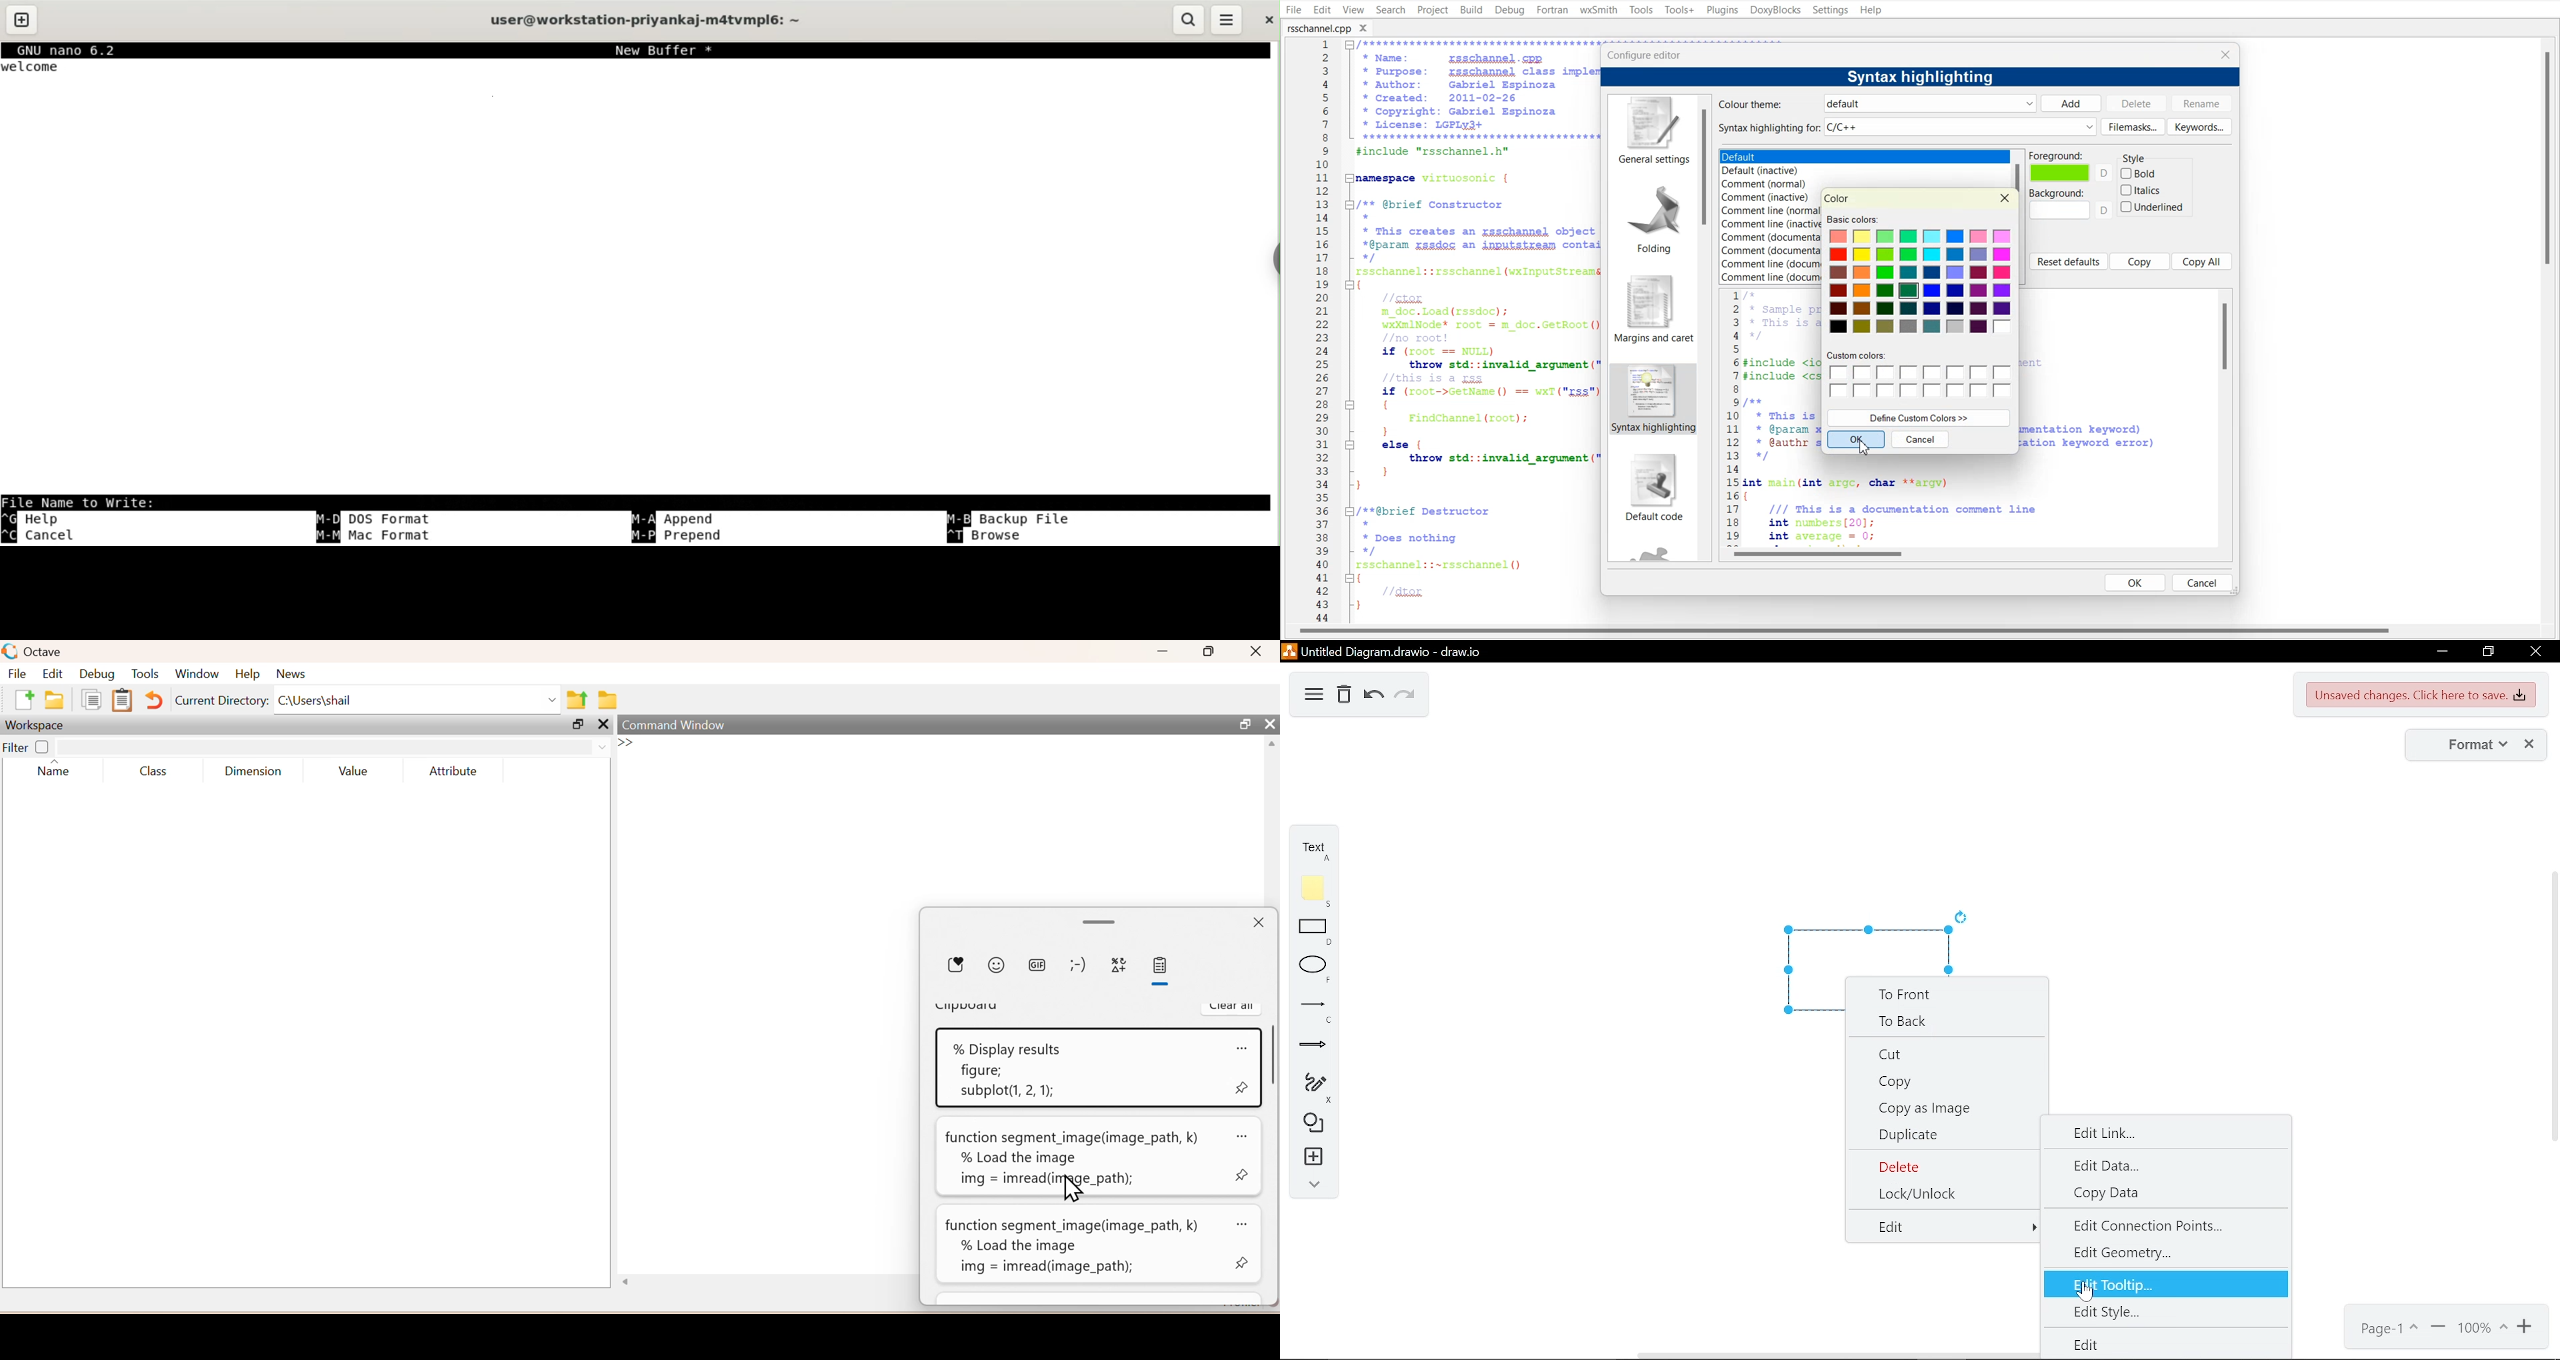 This screenshot has width=2576, height=1372. What do you see at coordinates (1874, 103) in the screenshot?
I see `Color theme default` at bounding box center [1874, 103].